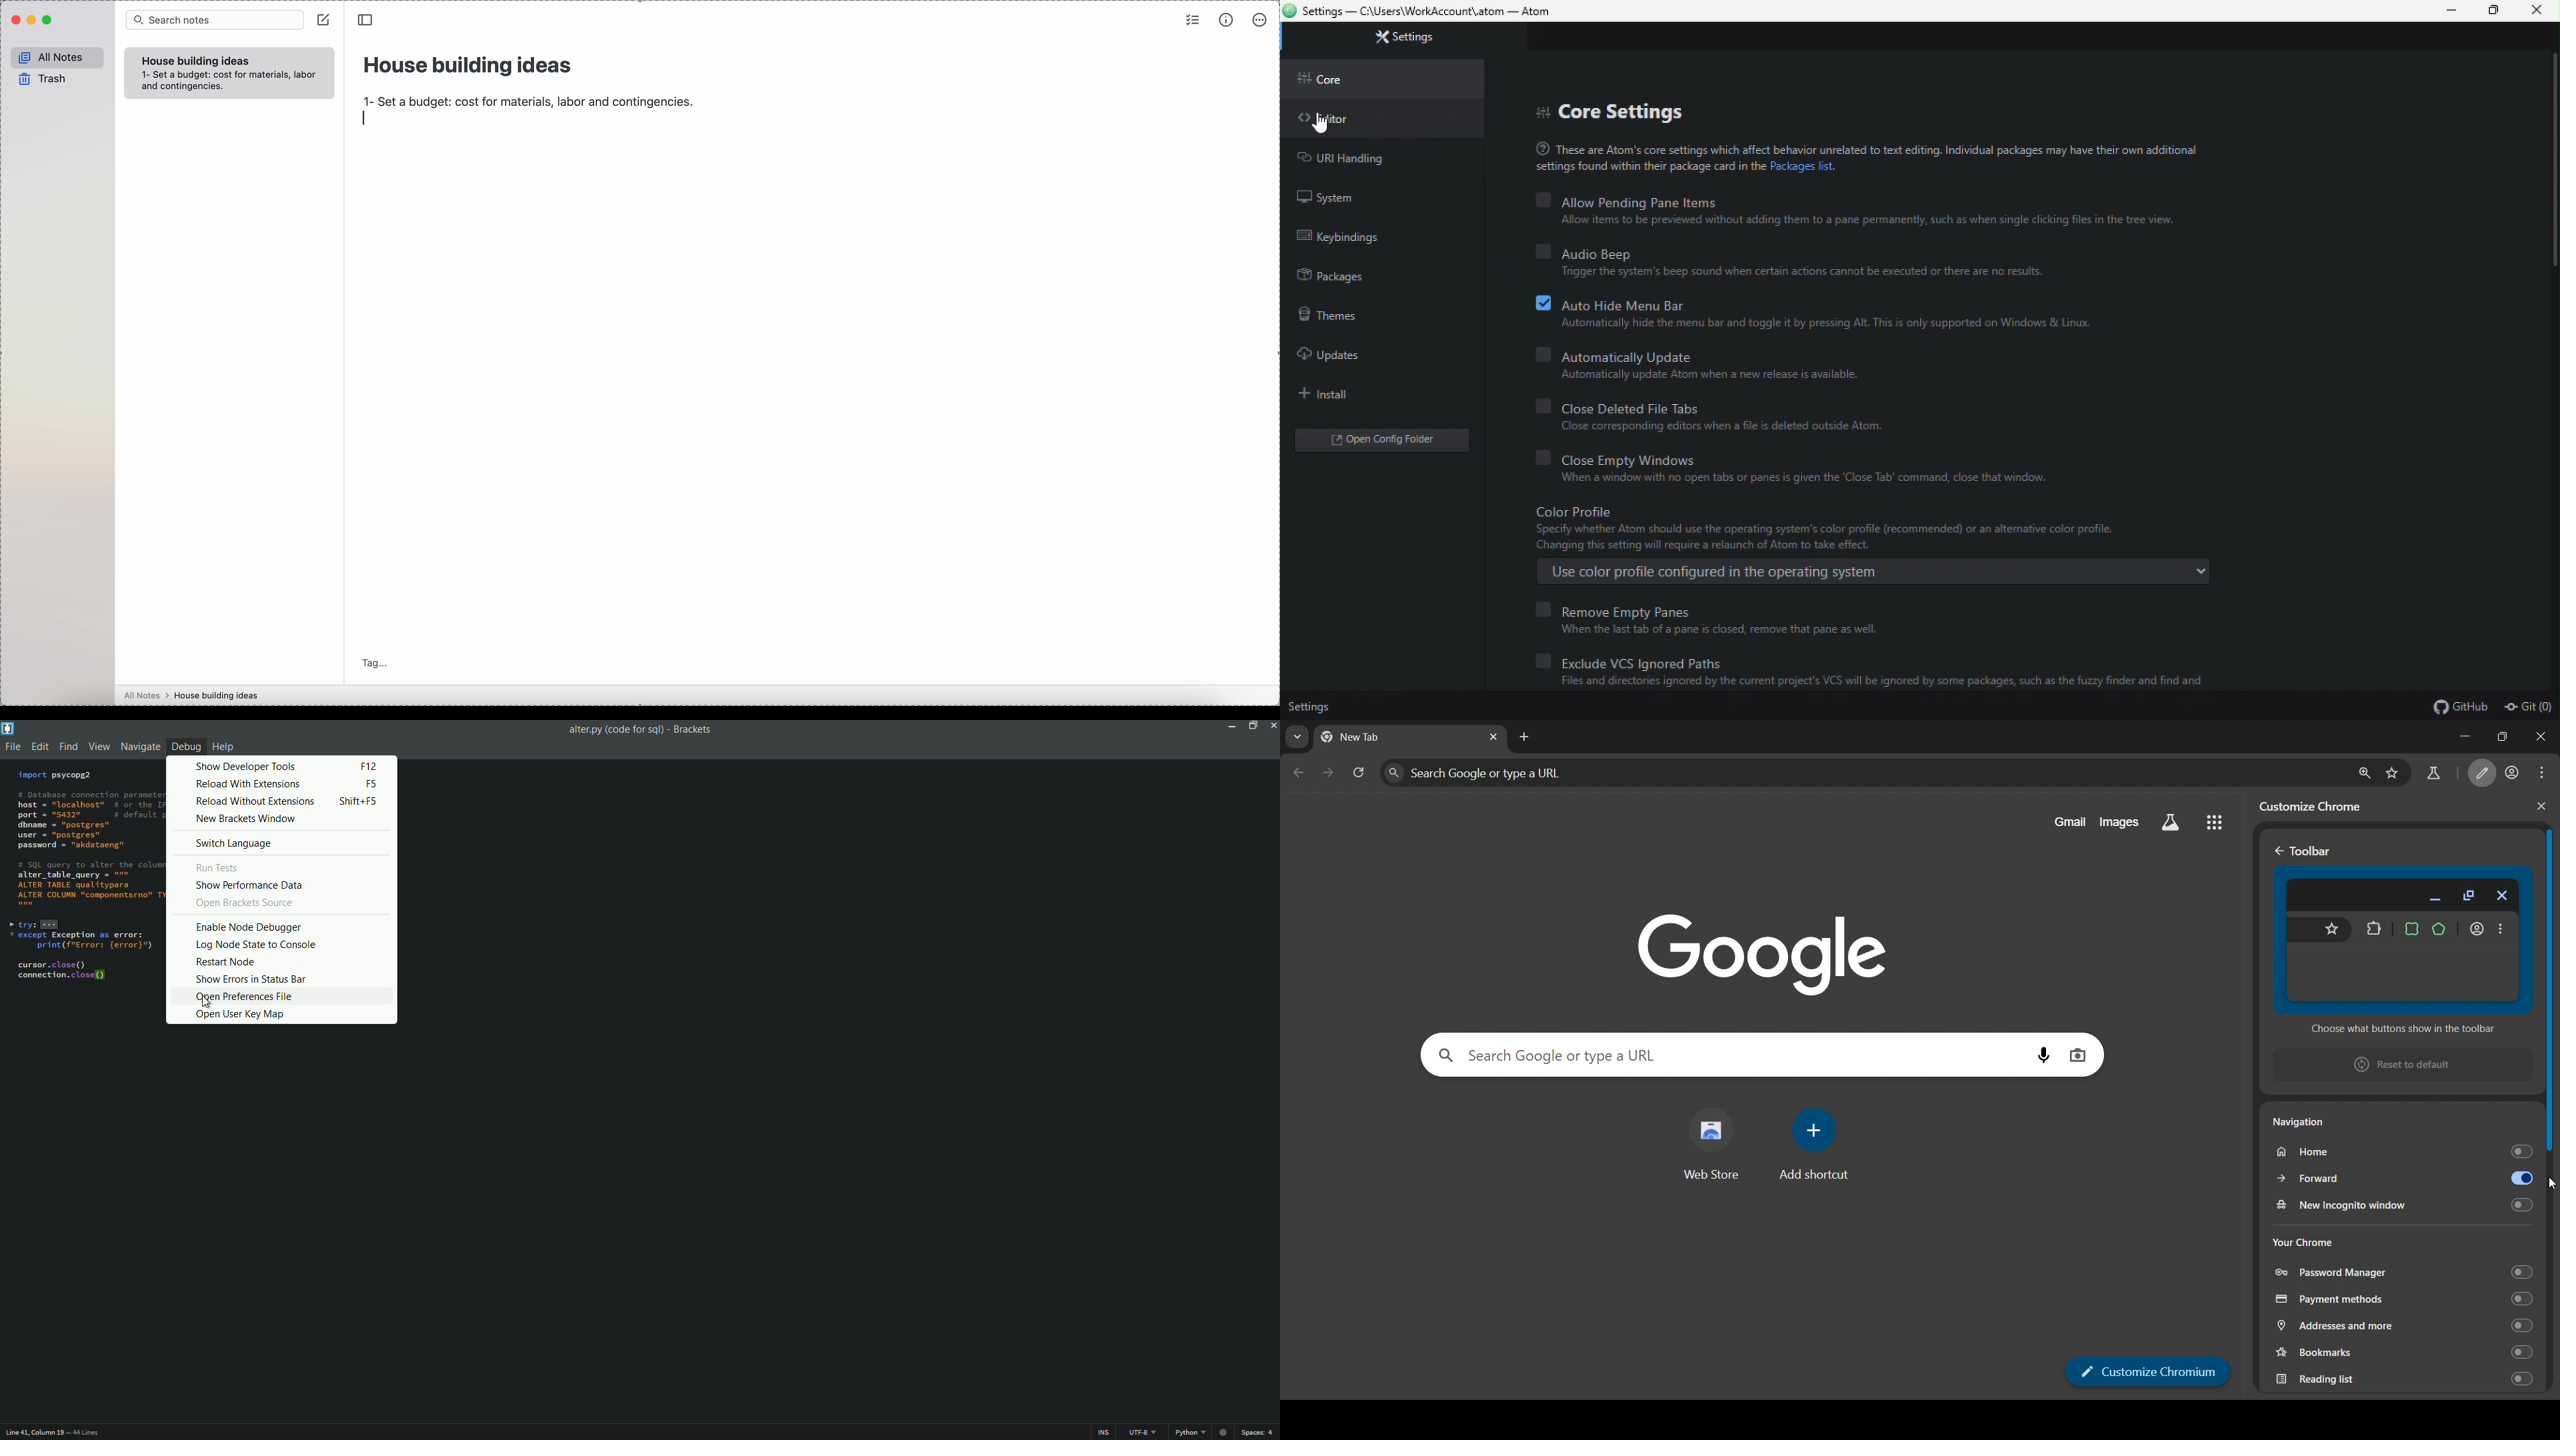 The width and height of the screenshot is (2576, 1456). Describe the element at coordinates (281, 979) in the screenshot. I see `Show errors in the status bar` at that location.